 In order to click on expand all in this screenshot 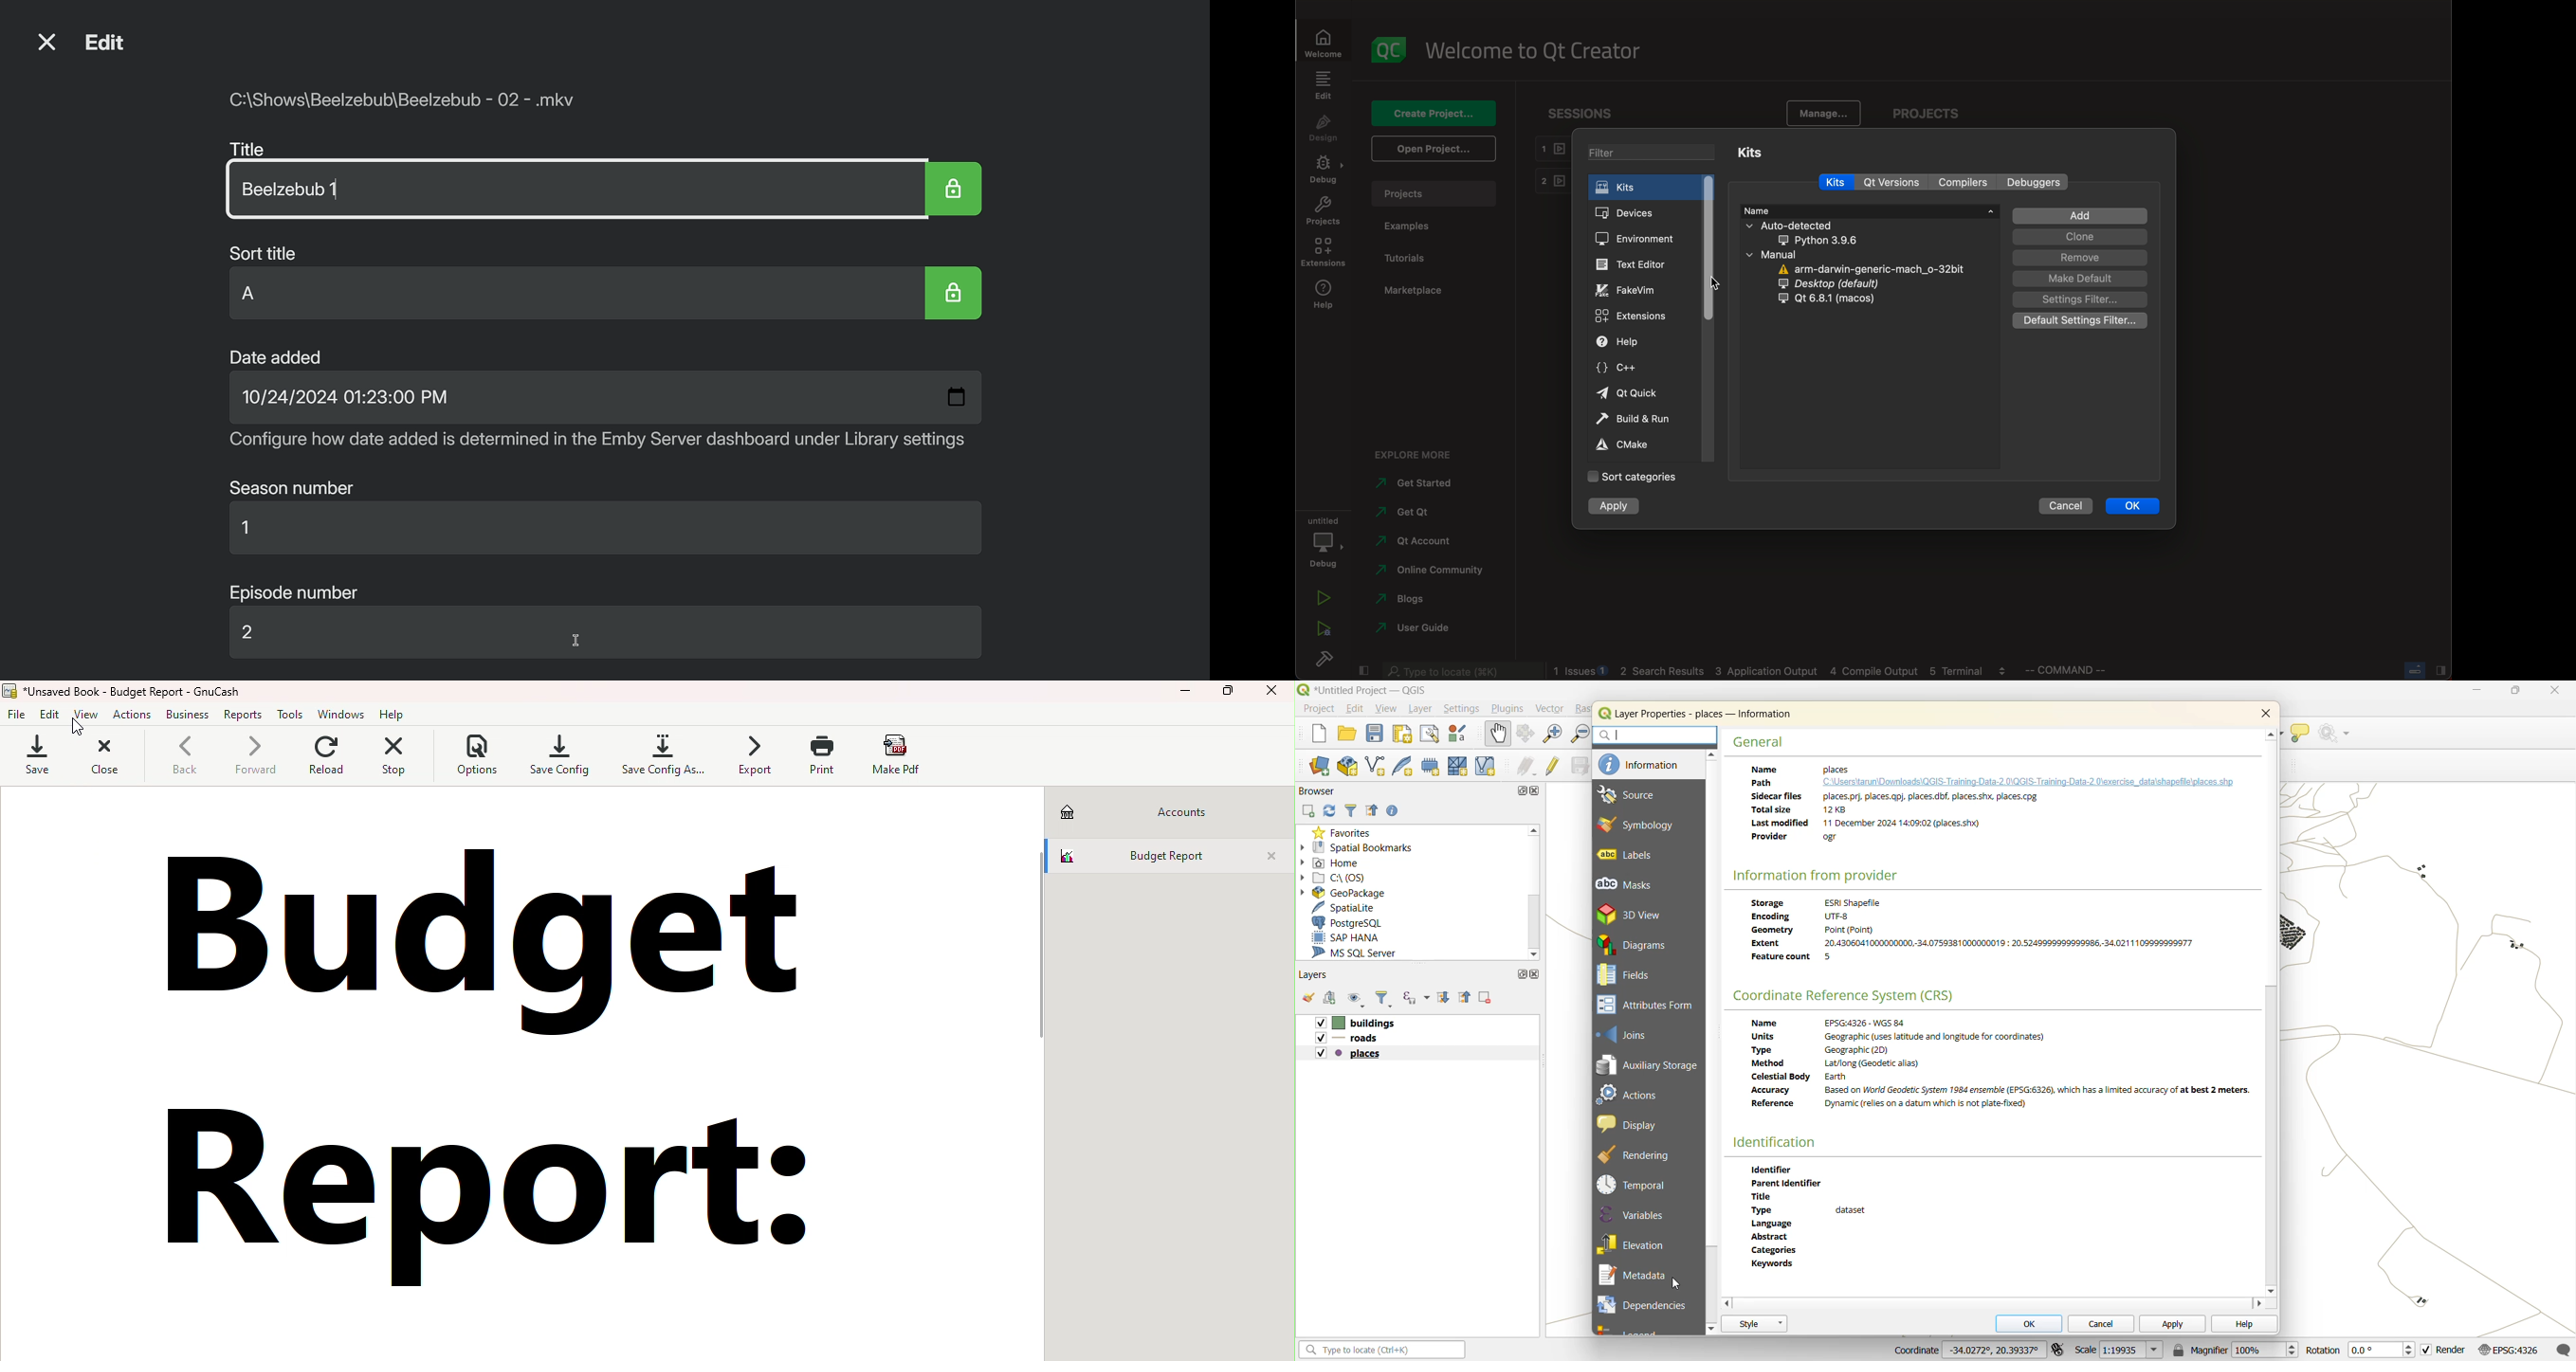, I will do `click(1445, 998)`.